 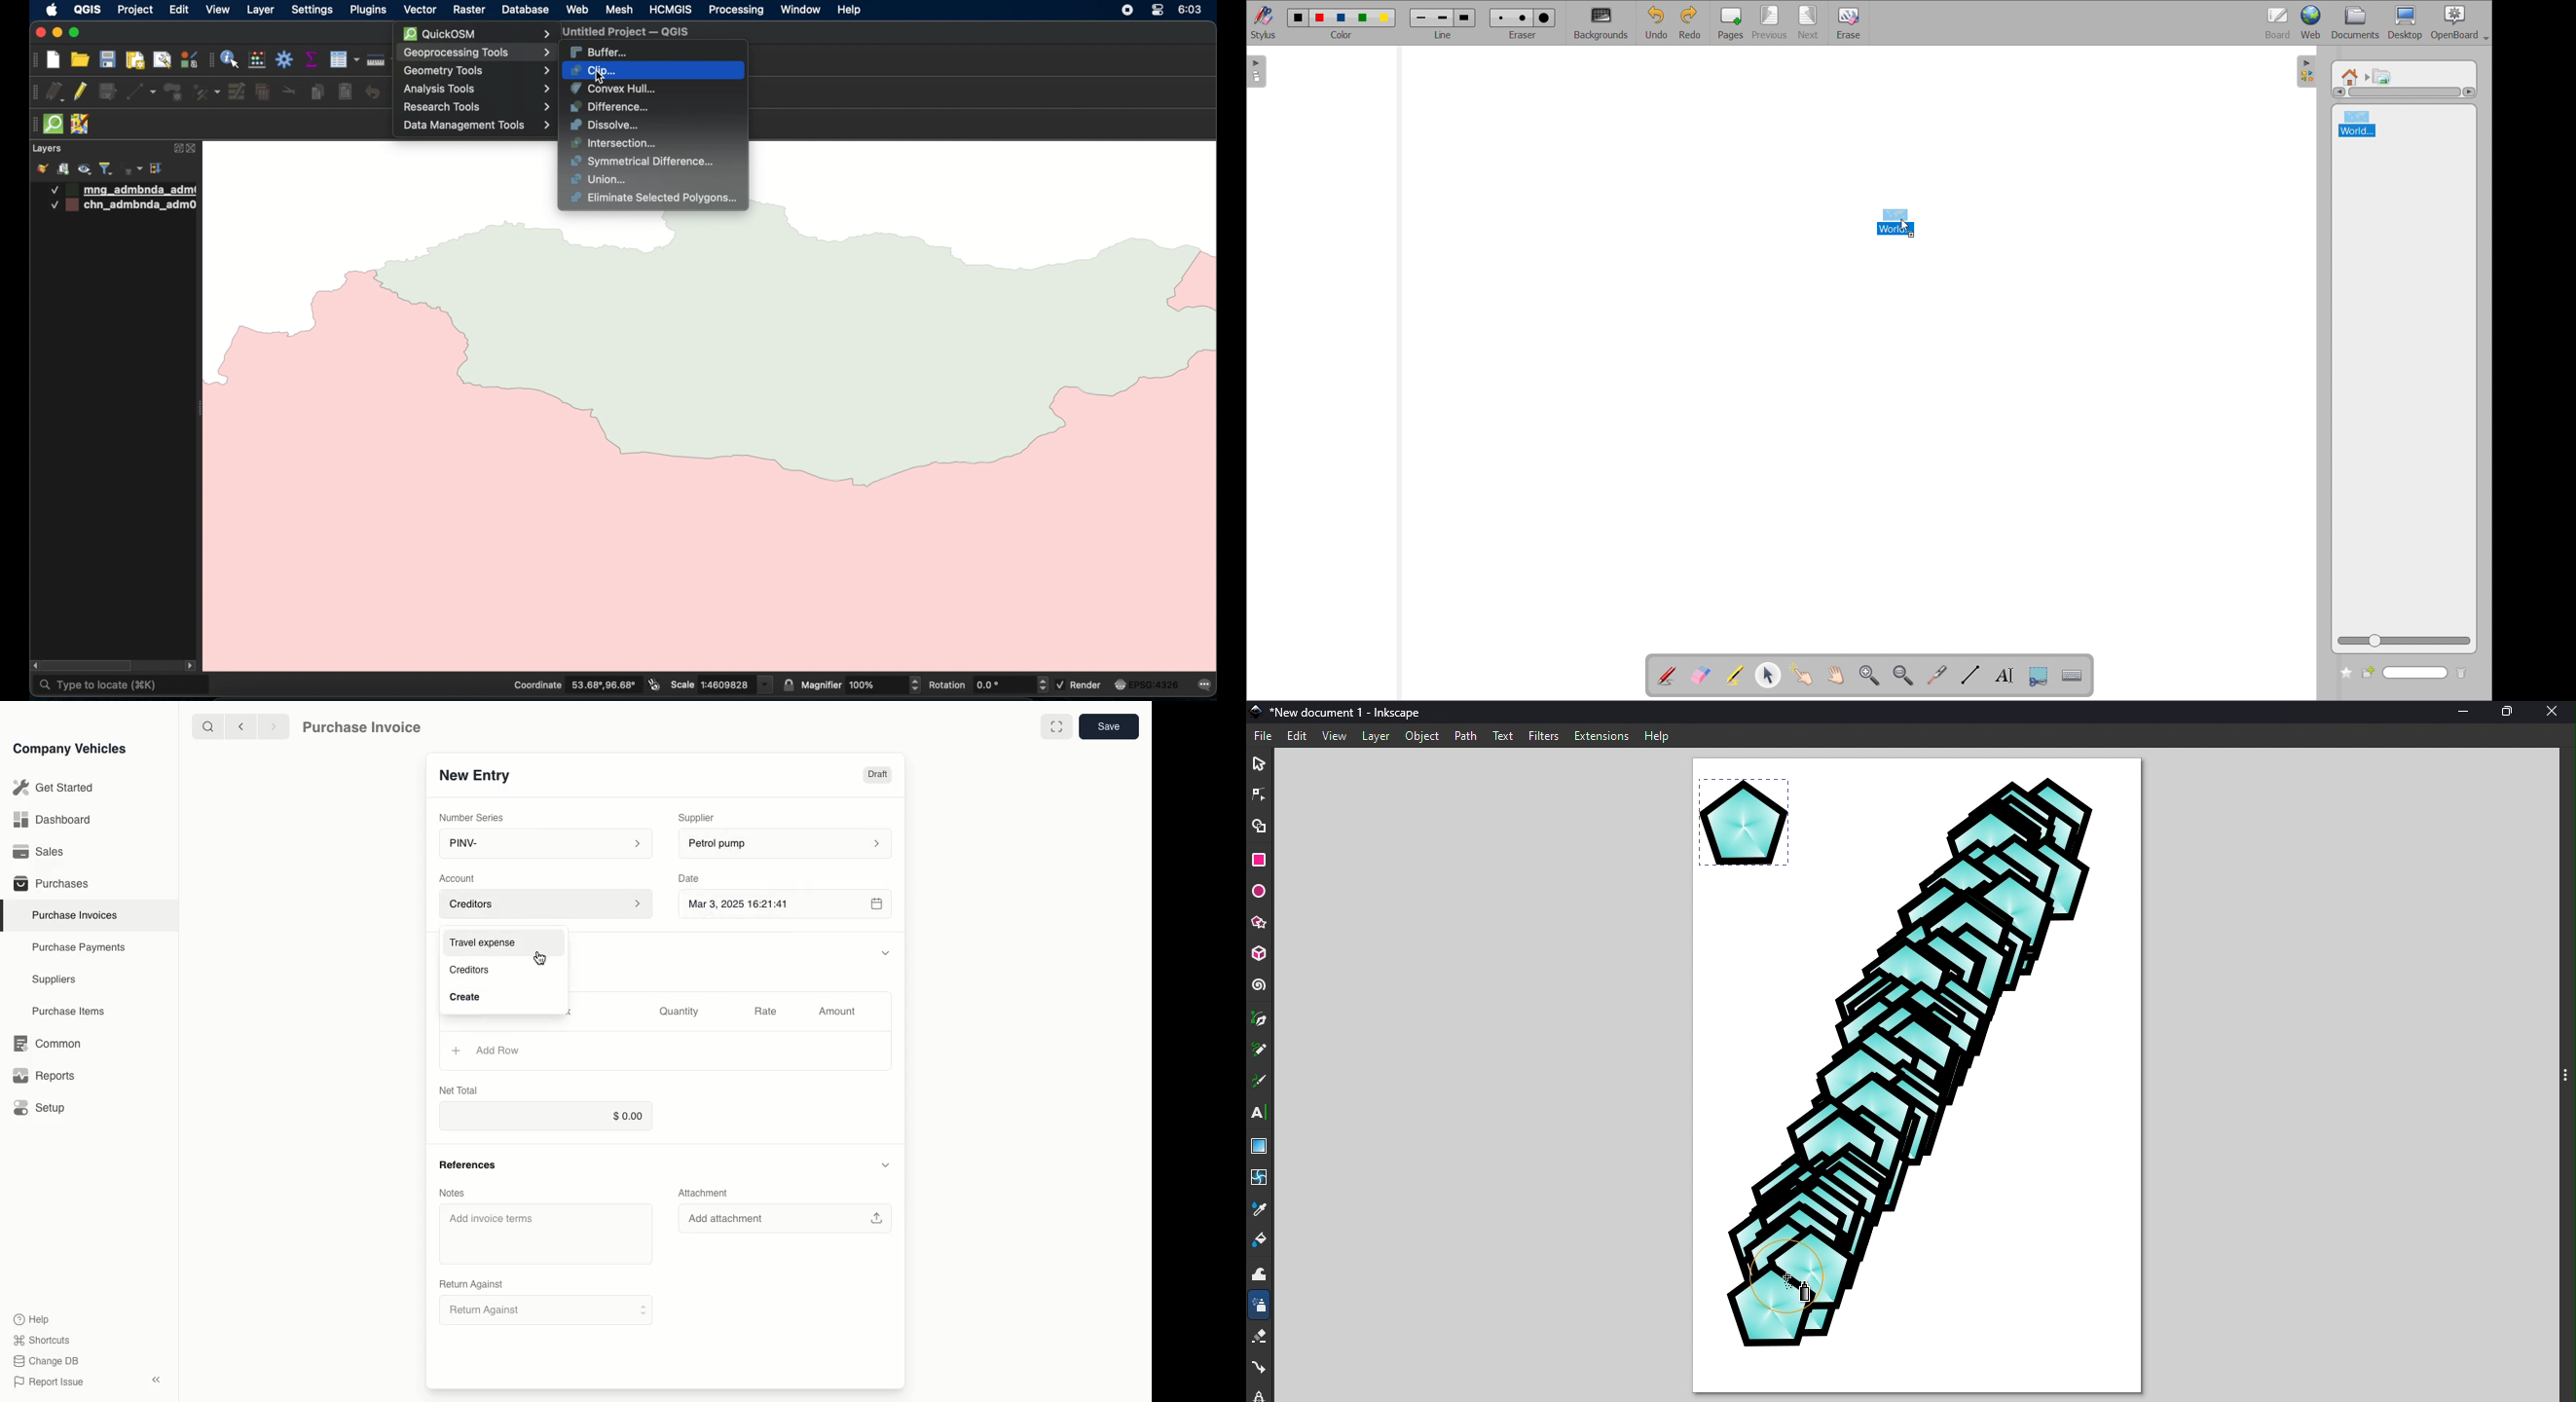 What do you see at coordinates (885, 1165) in the screenshot?
I see `collapse` at bounding box center [885, 1165].